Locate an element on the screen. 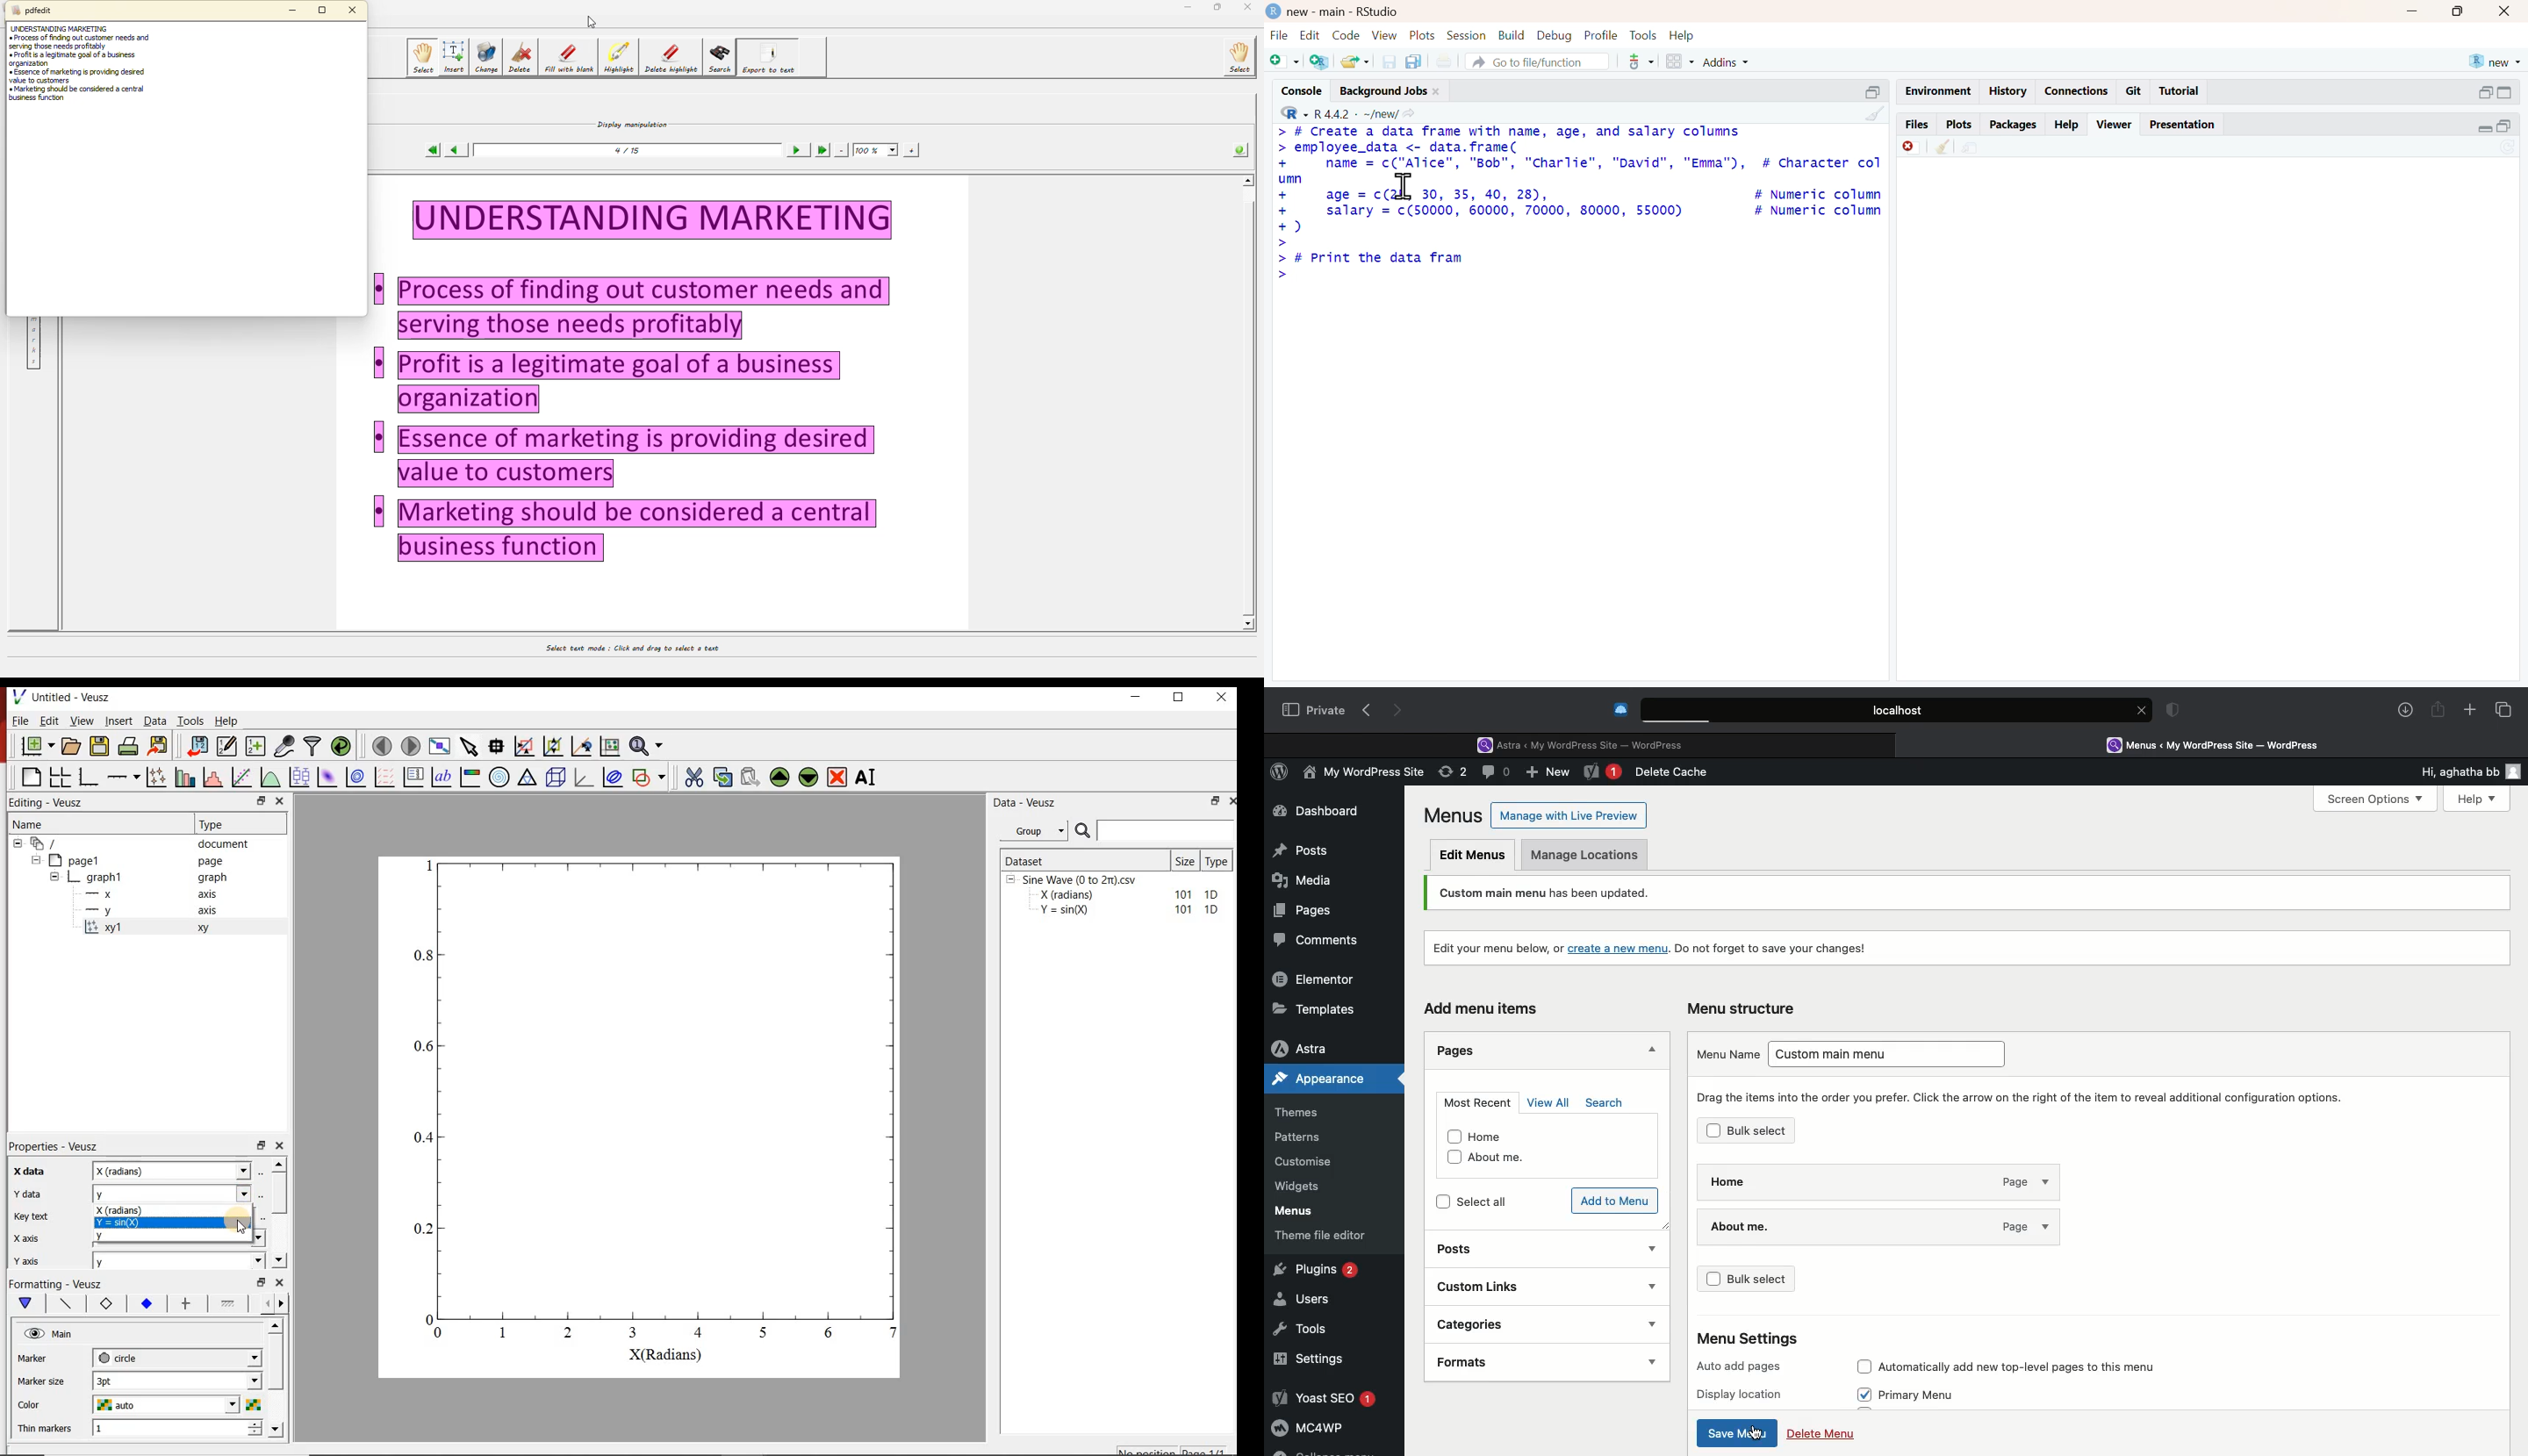 The width and height of the screenshot is (2548, 1456). no positions is located at coordinates (1173, 1449).